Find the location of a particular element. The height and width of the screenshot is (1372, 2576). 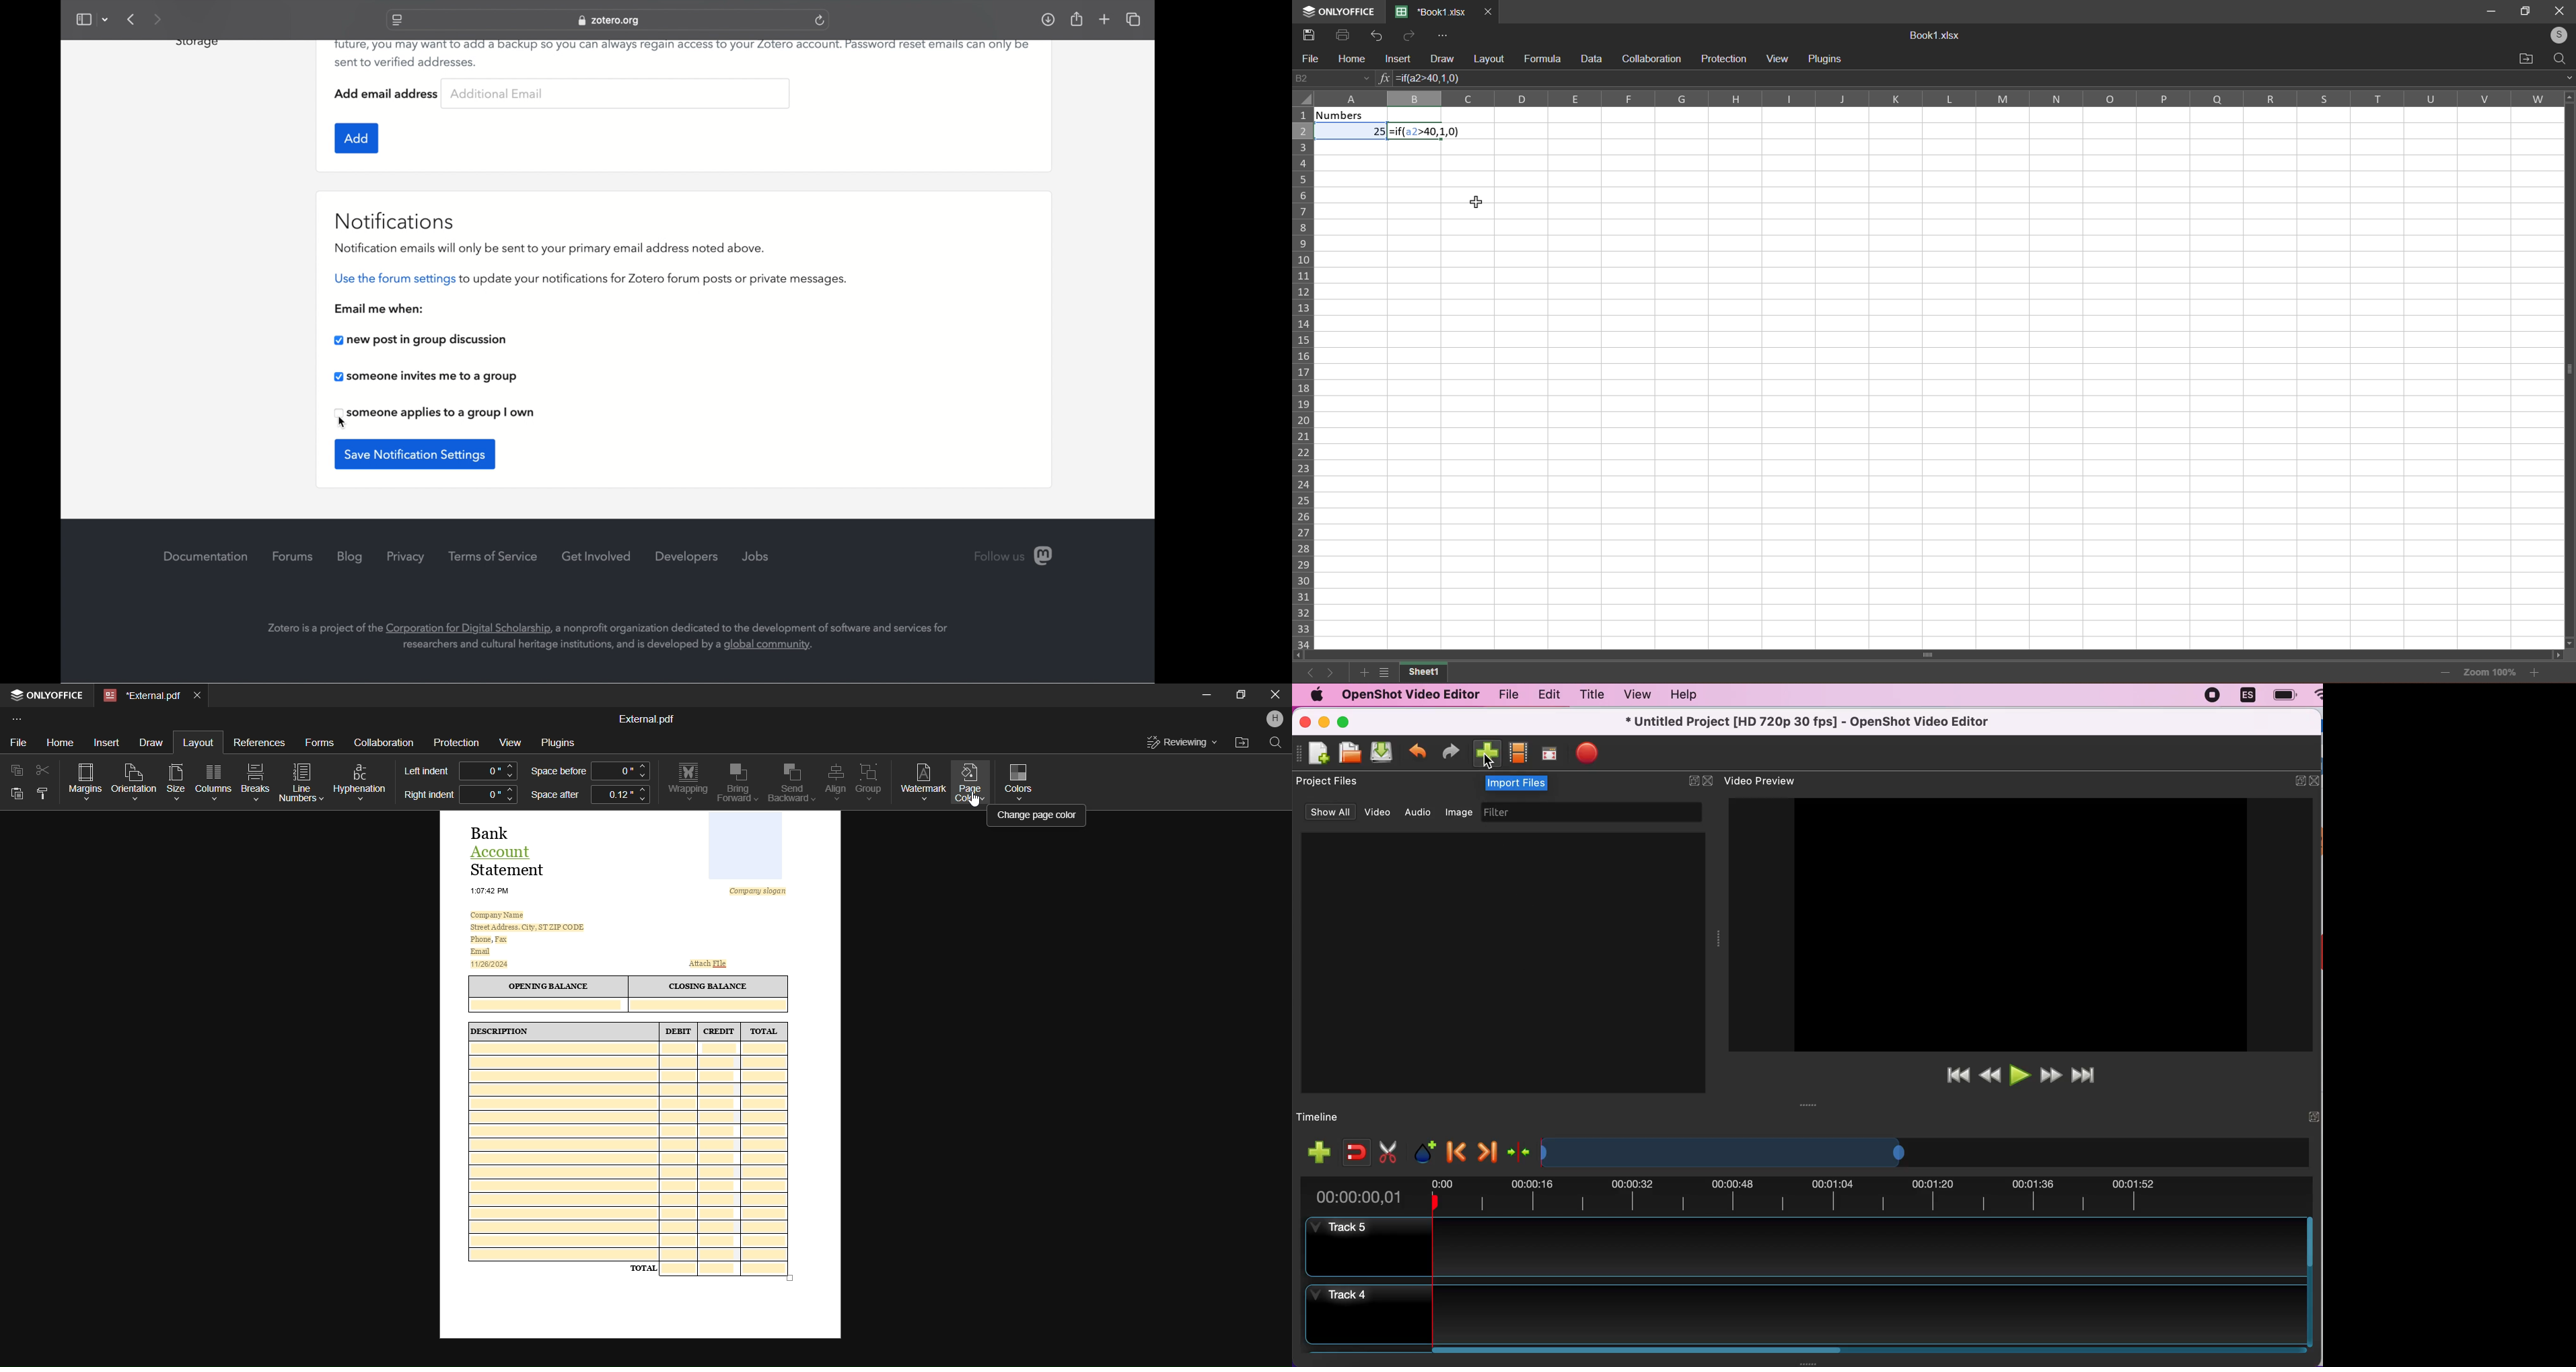

privacy is located at coordinates (407, 558).